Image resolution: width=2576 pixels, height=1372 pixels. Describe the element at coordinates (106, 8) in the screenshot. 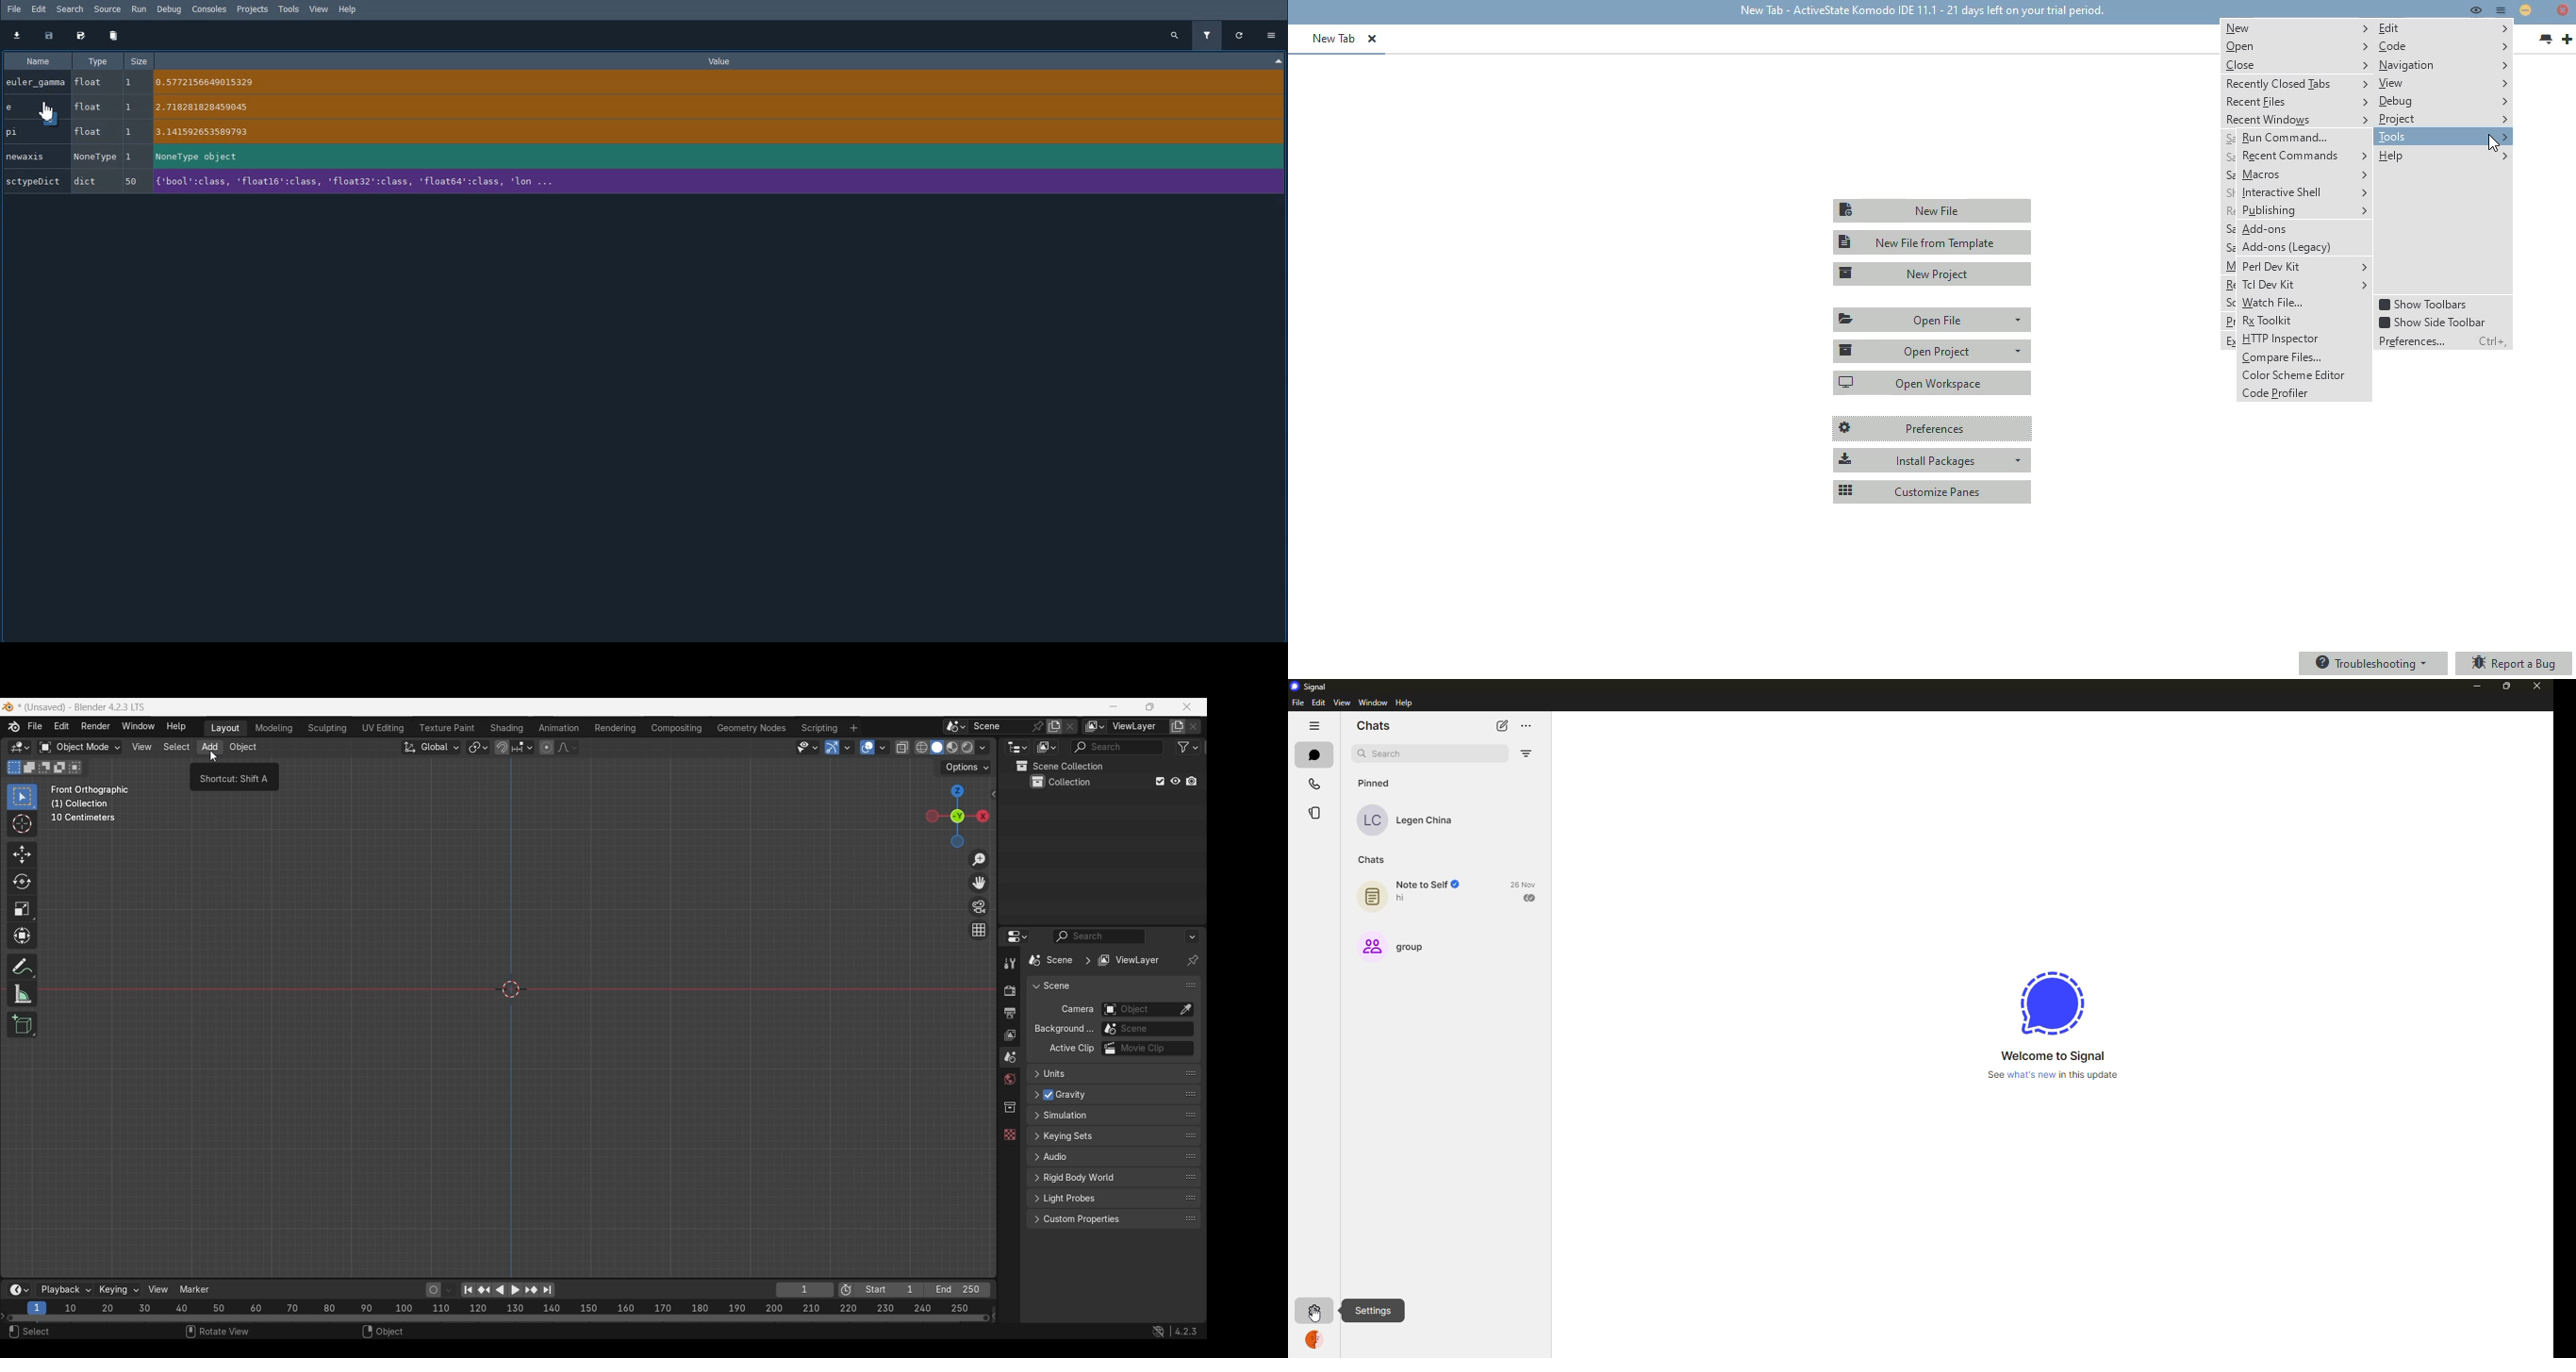

I see `Source` at that location.